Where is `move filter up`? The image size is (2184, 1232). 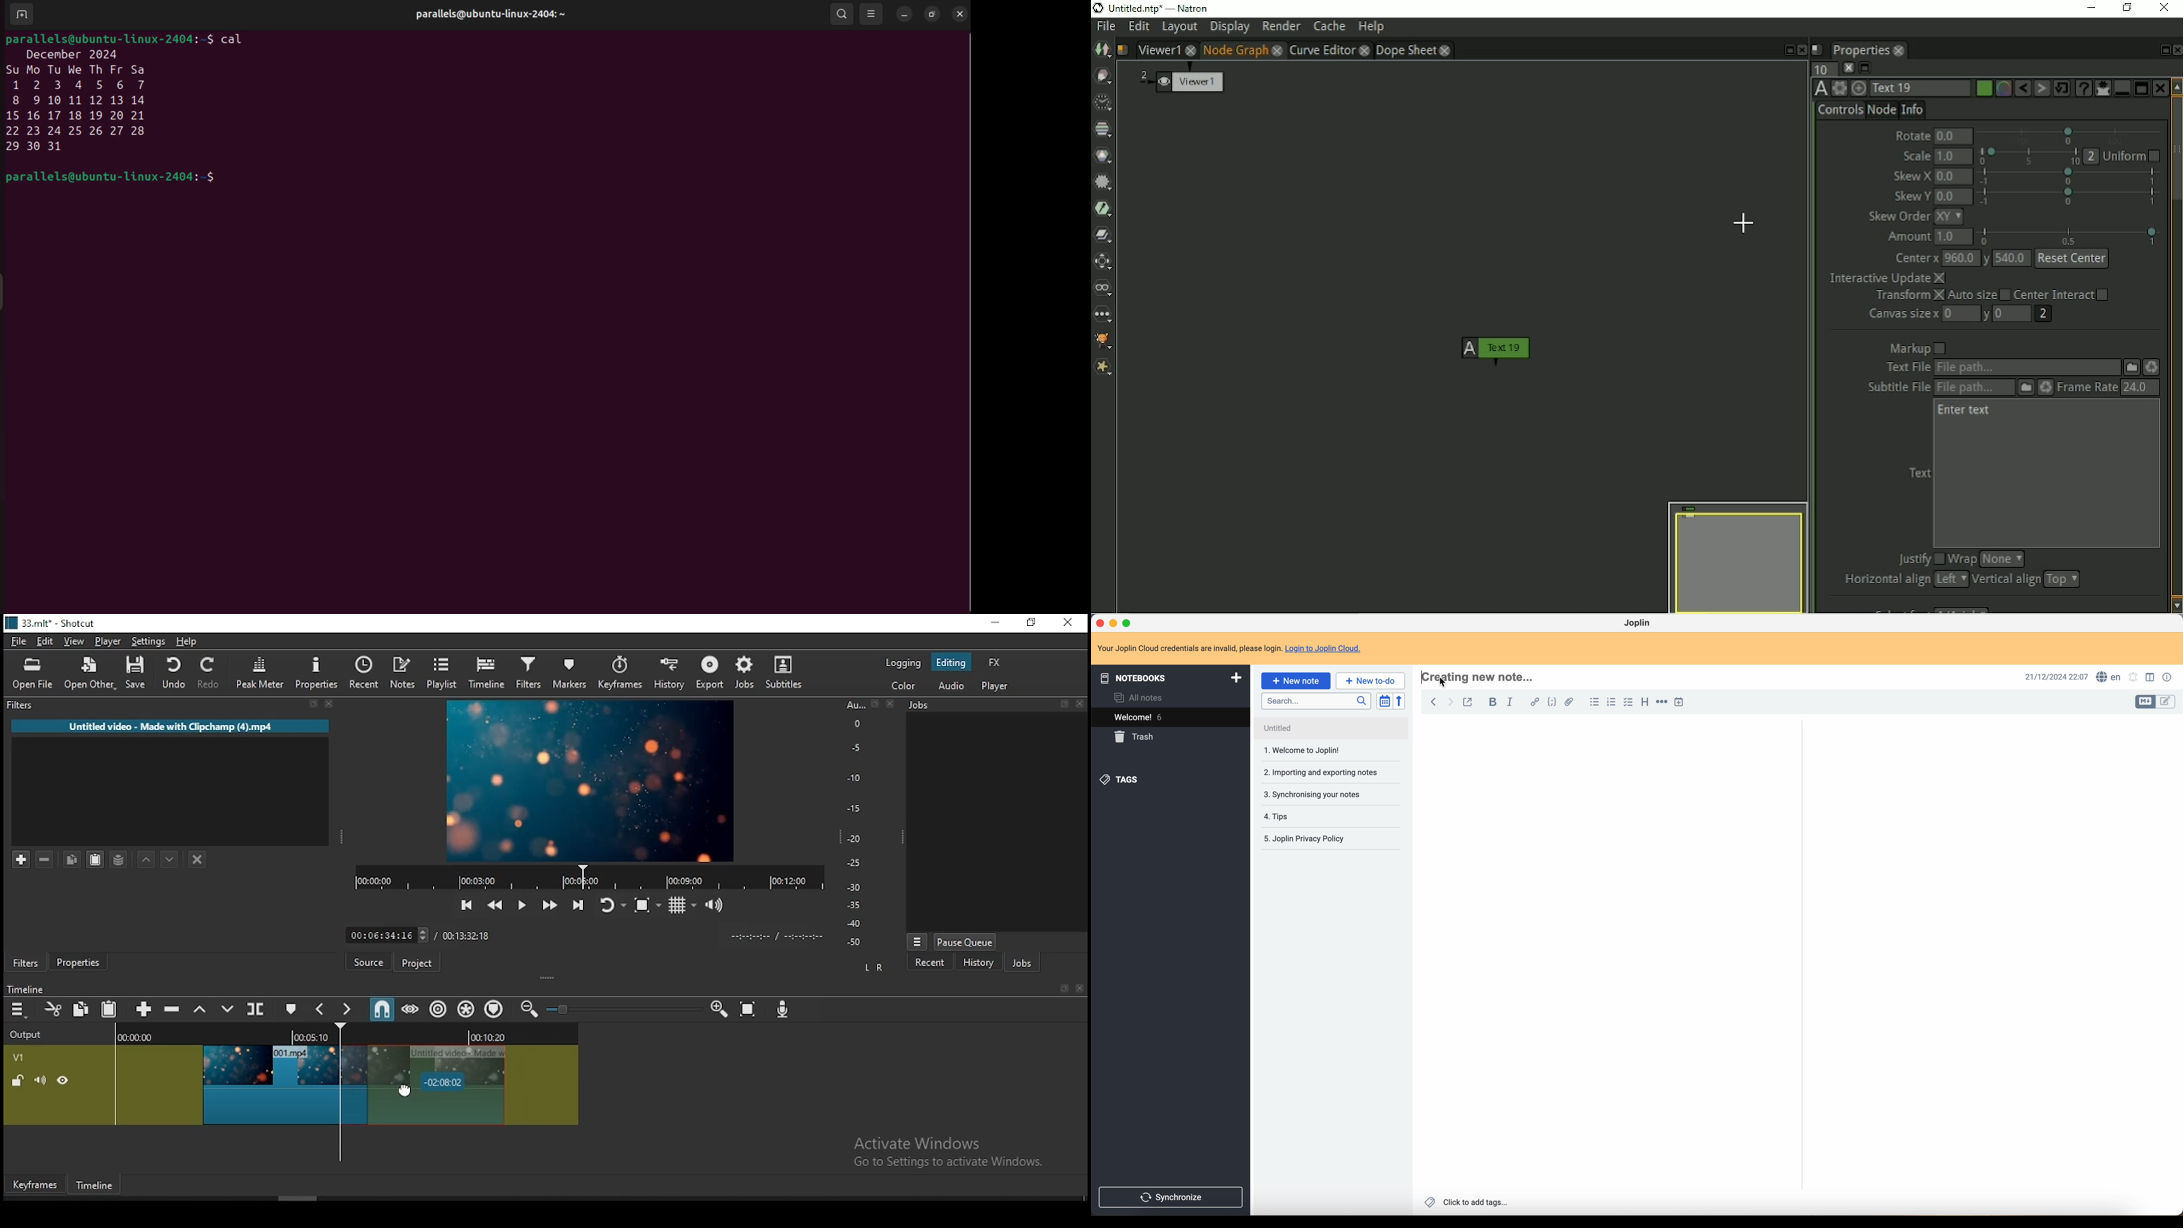
move filter up is located at coordinates (148, 860).